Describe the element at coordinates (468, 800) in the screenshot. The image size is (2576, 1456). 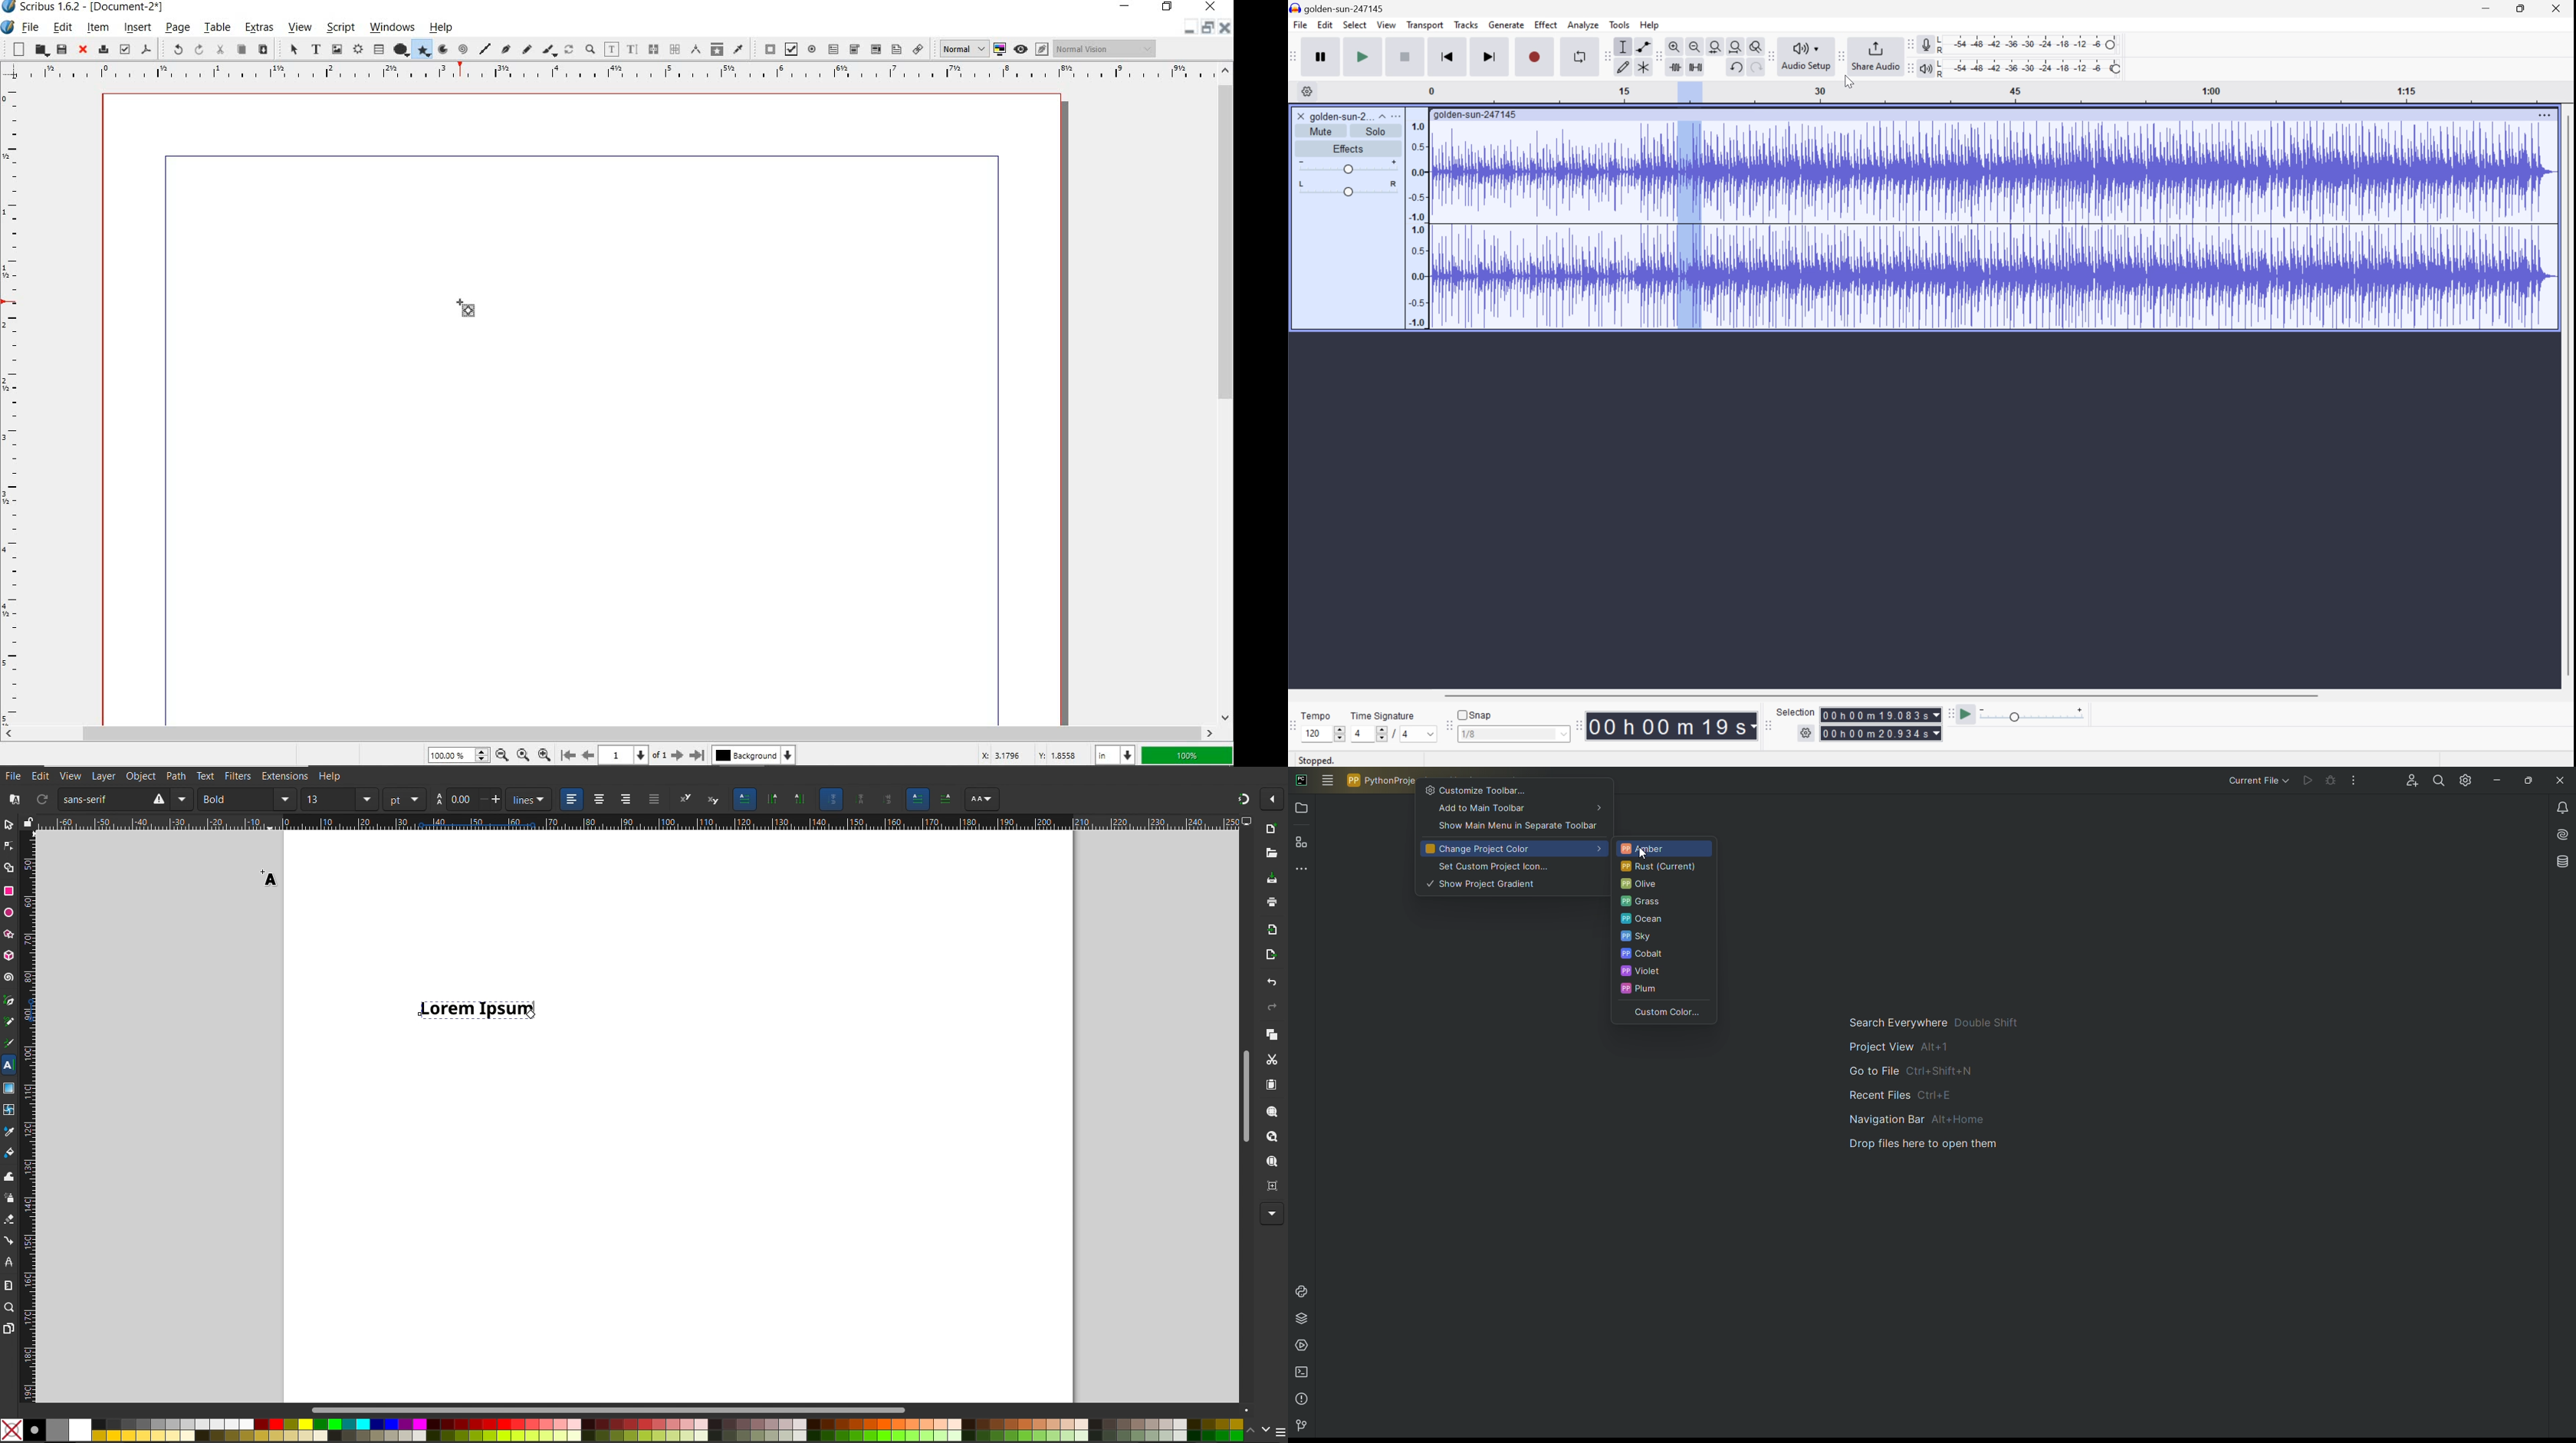
I see `Spacing baselines` at that location.